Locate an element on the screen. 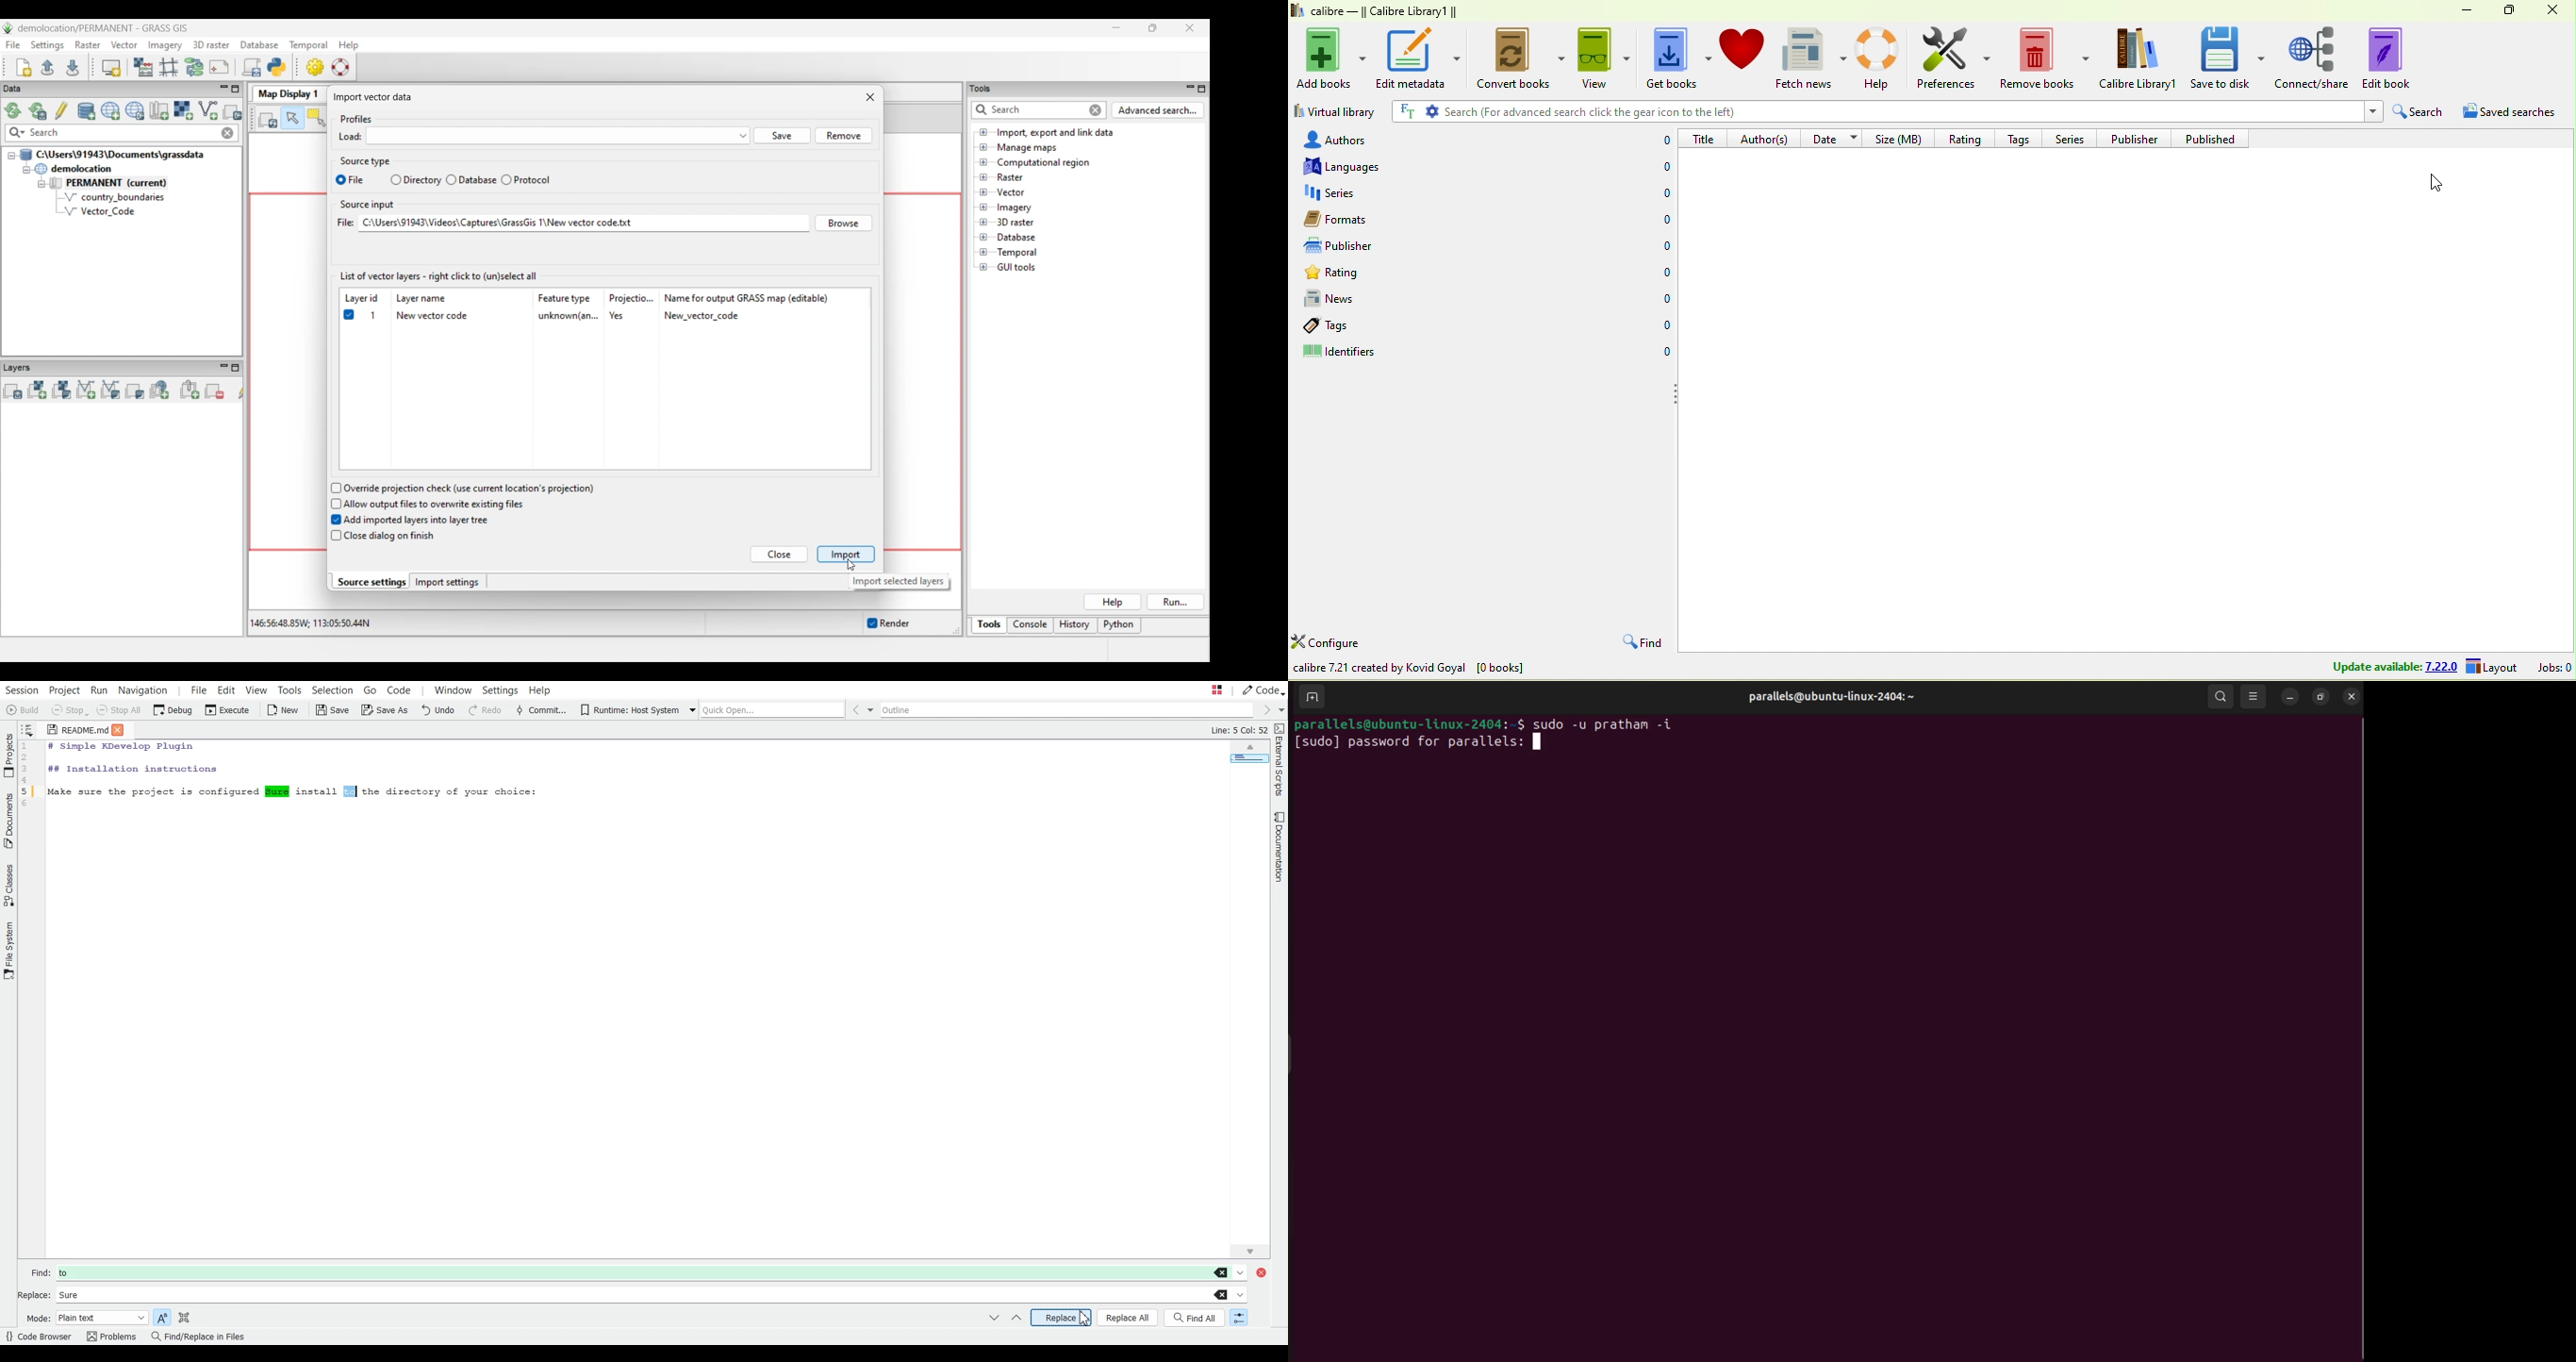  0 is located at coordinates (1661, 326).